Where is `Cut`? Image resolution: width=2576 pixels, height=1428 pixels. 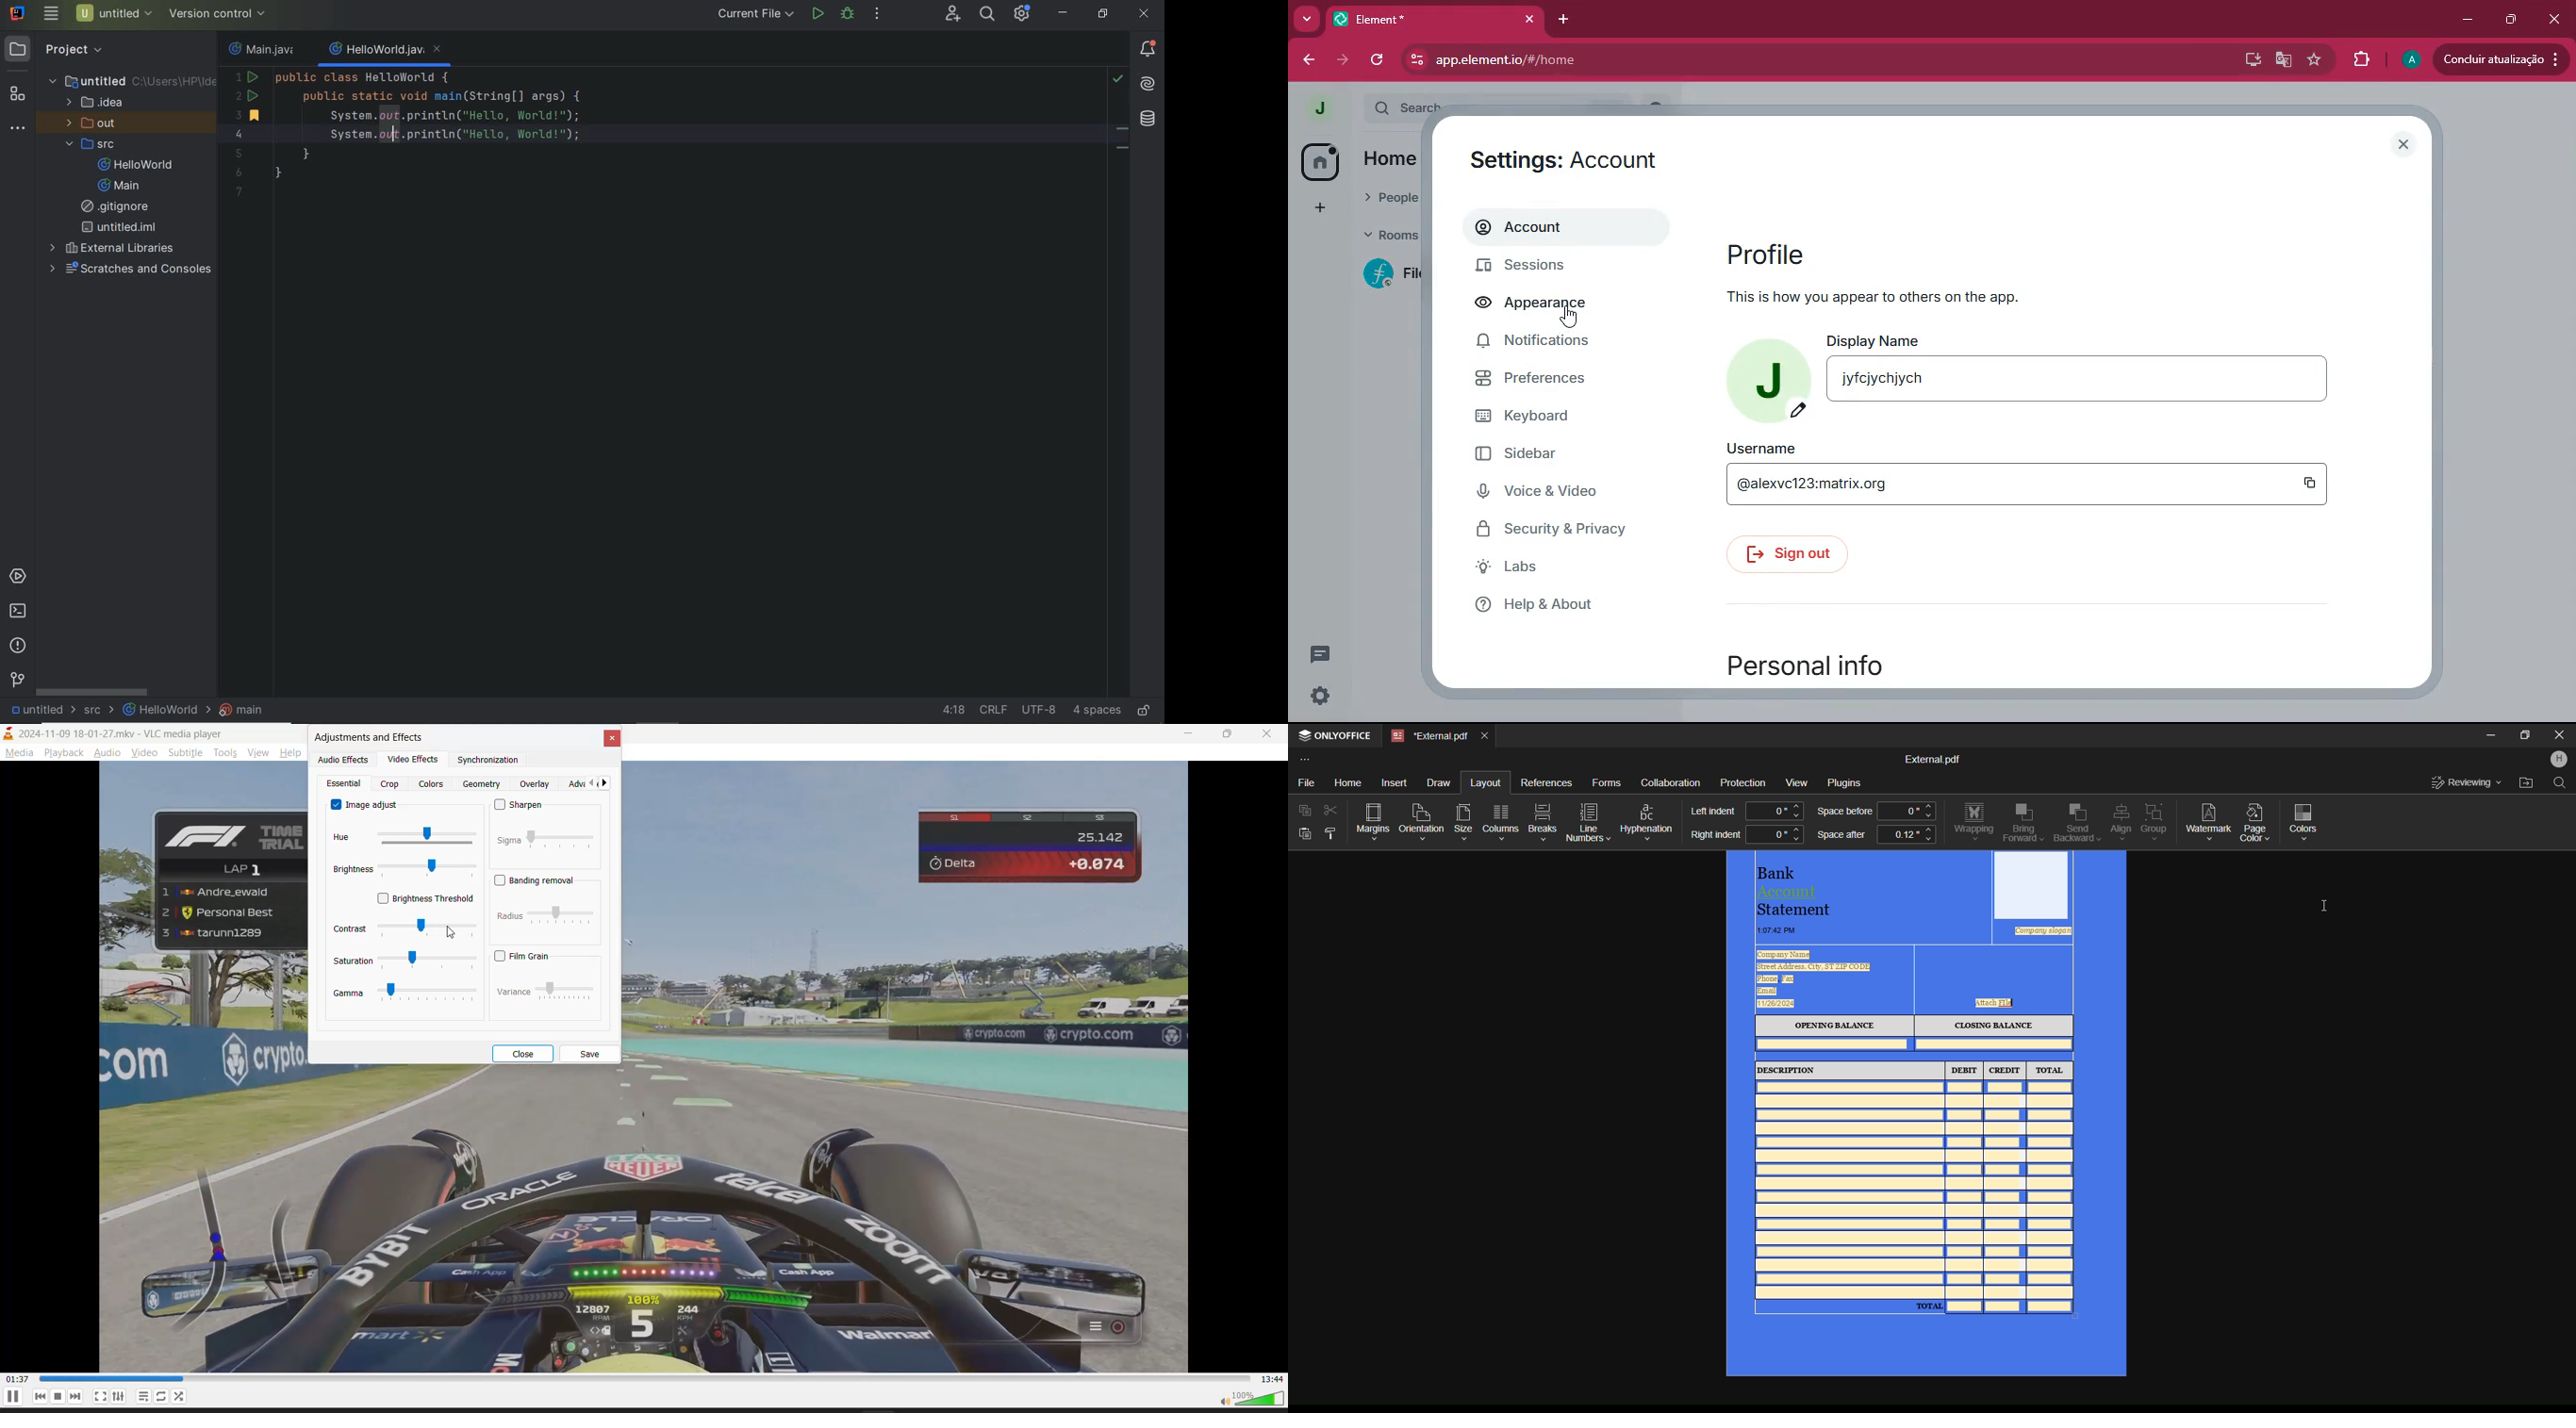 Cut is located at coordinates (1329, 809).